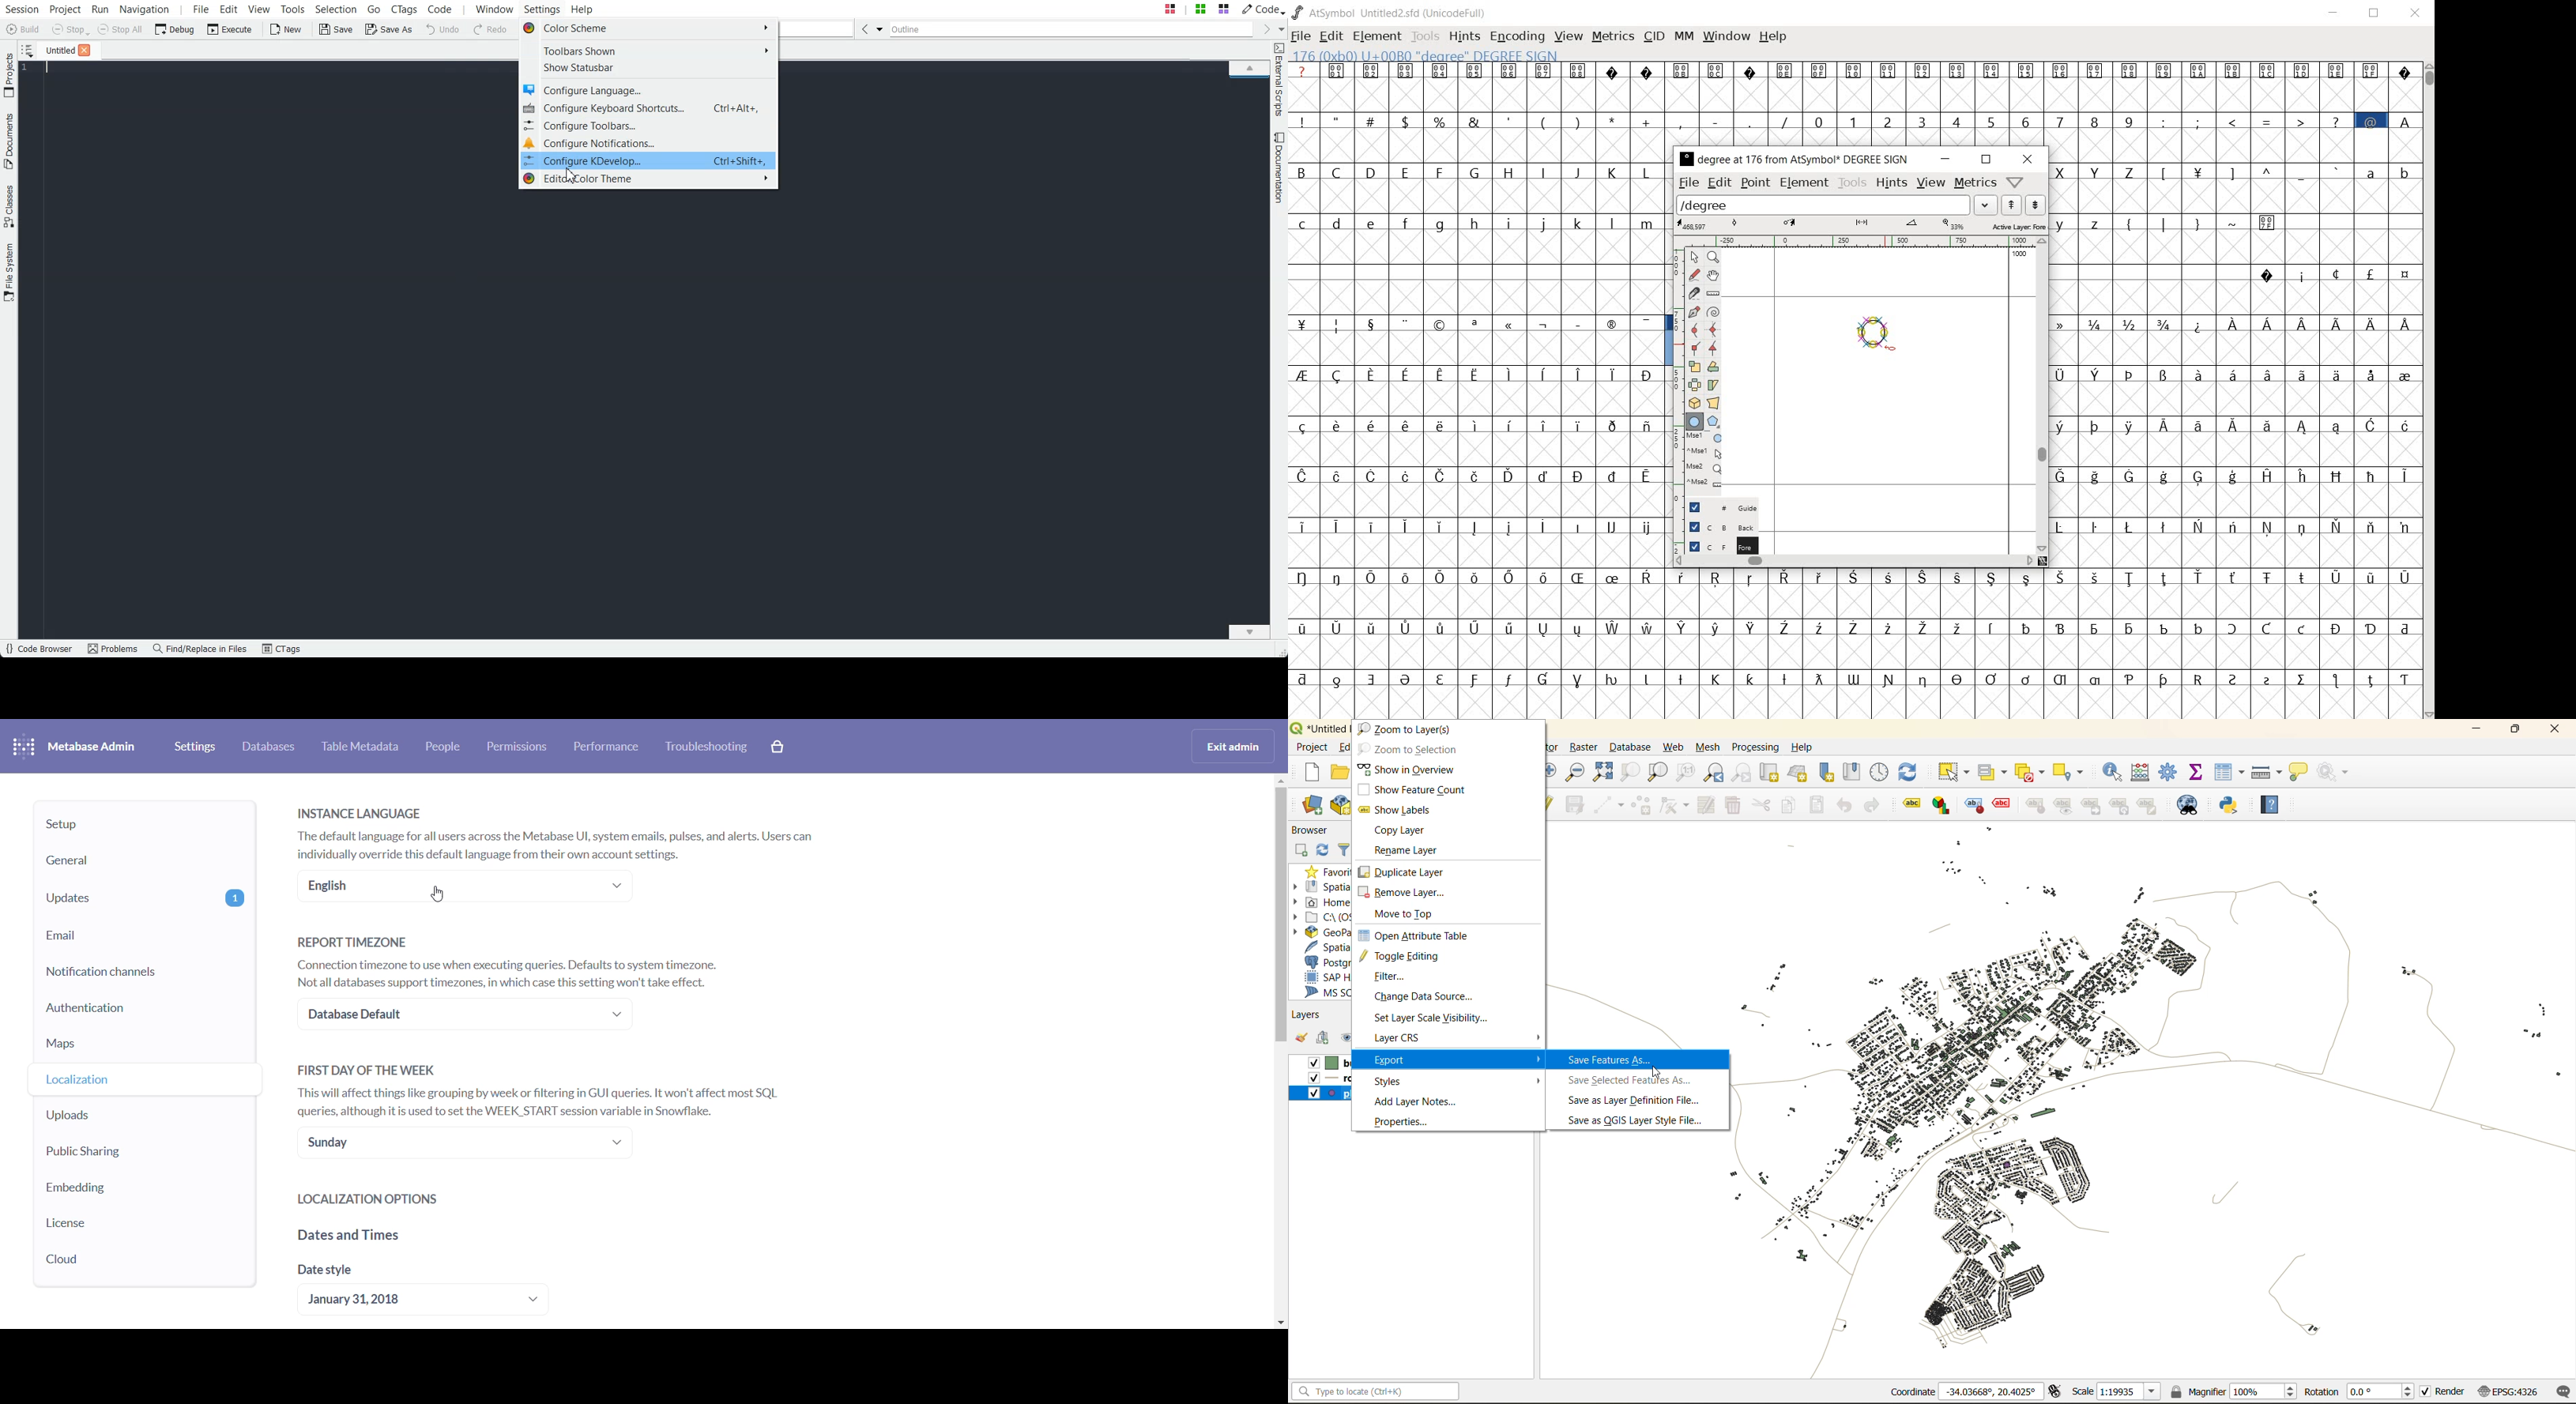 The height and width of the screenshot is (1428, 2576). I want to click on empty glyph slots, so click(2232, 349).